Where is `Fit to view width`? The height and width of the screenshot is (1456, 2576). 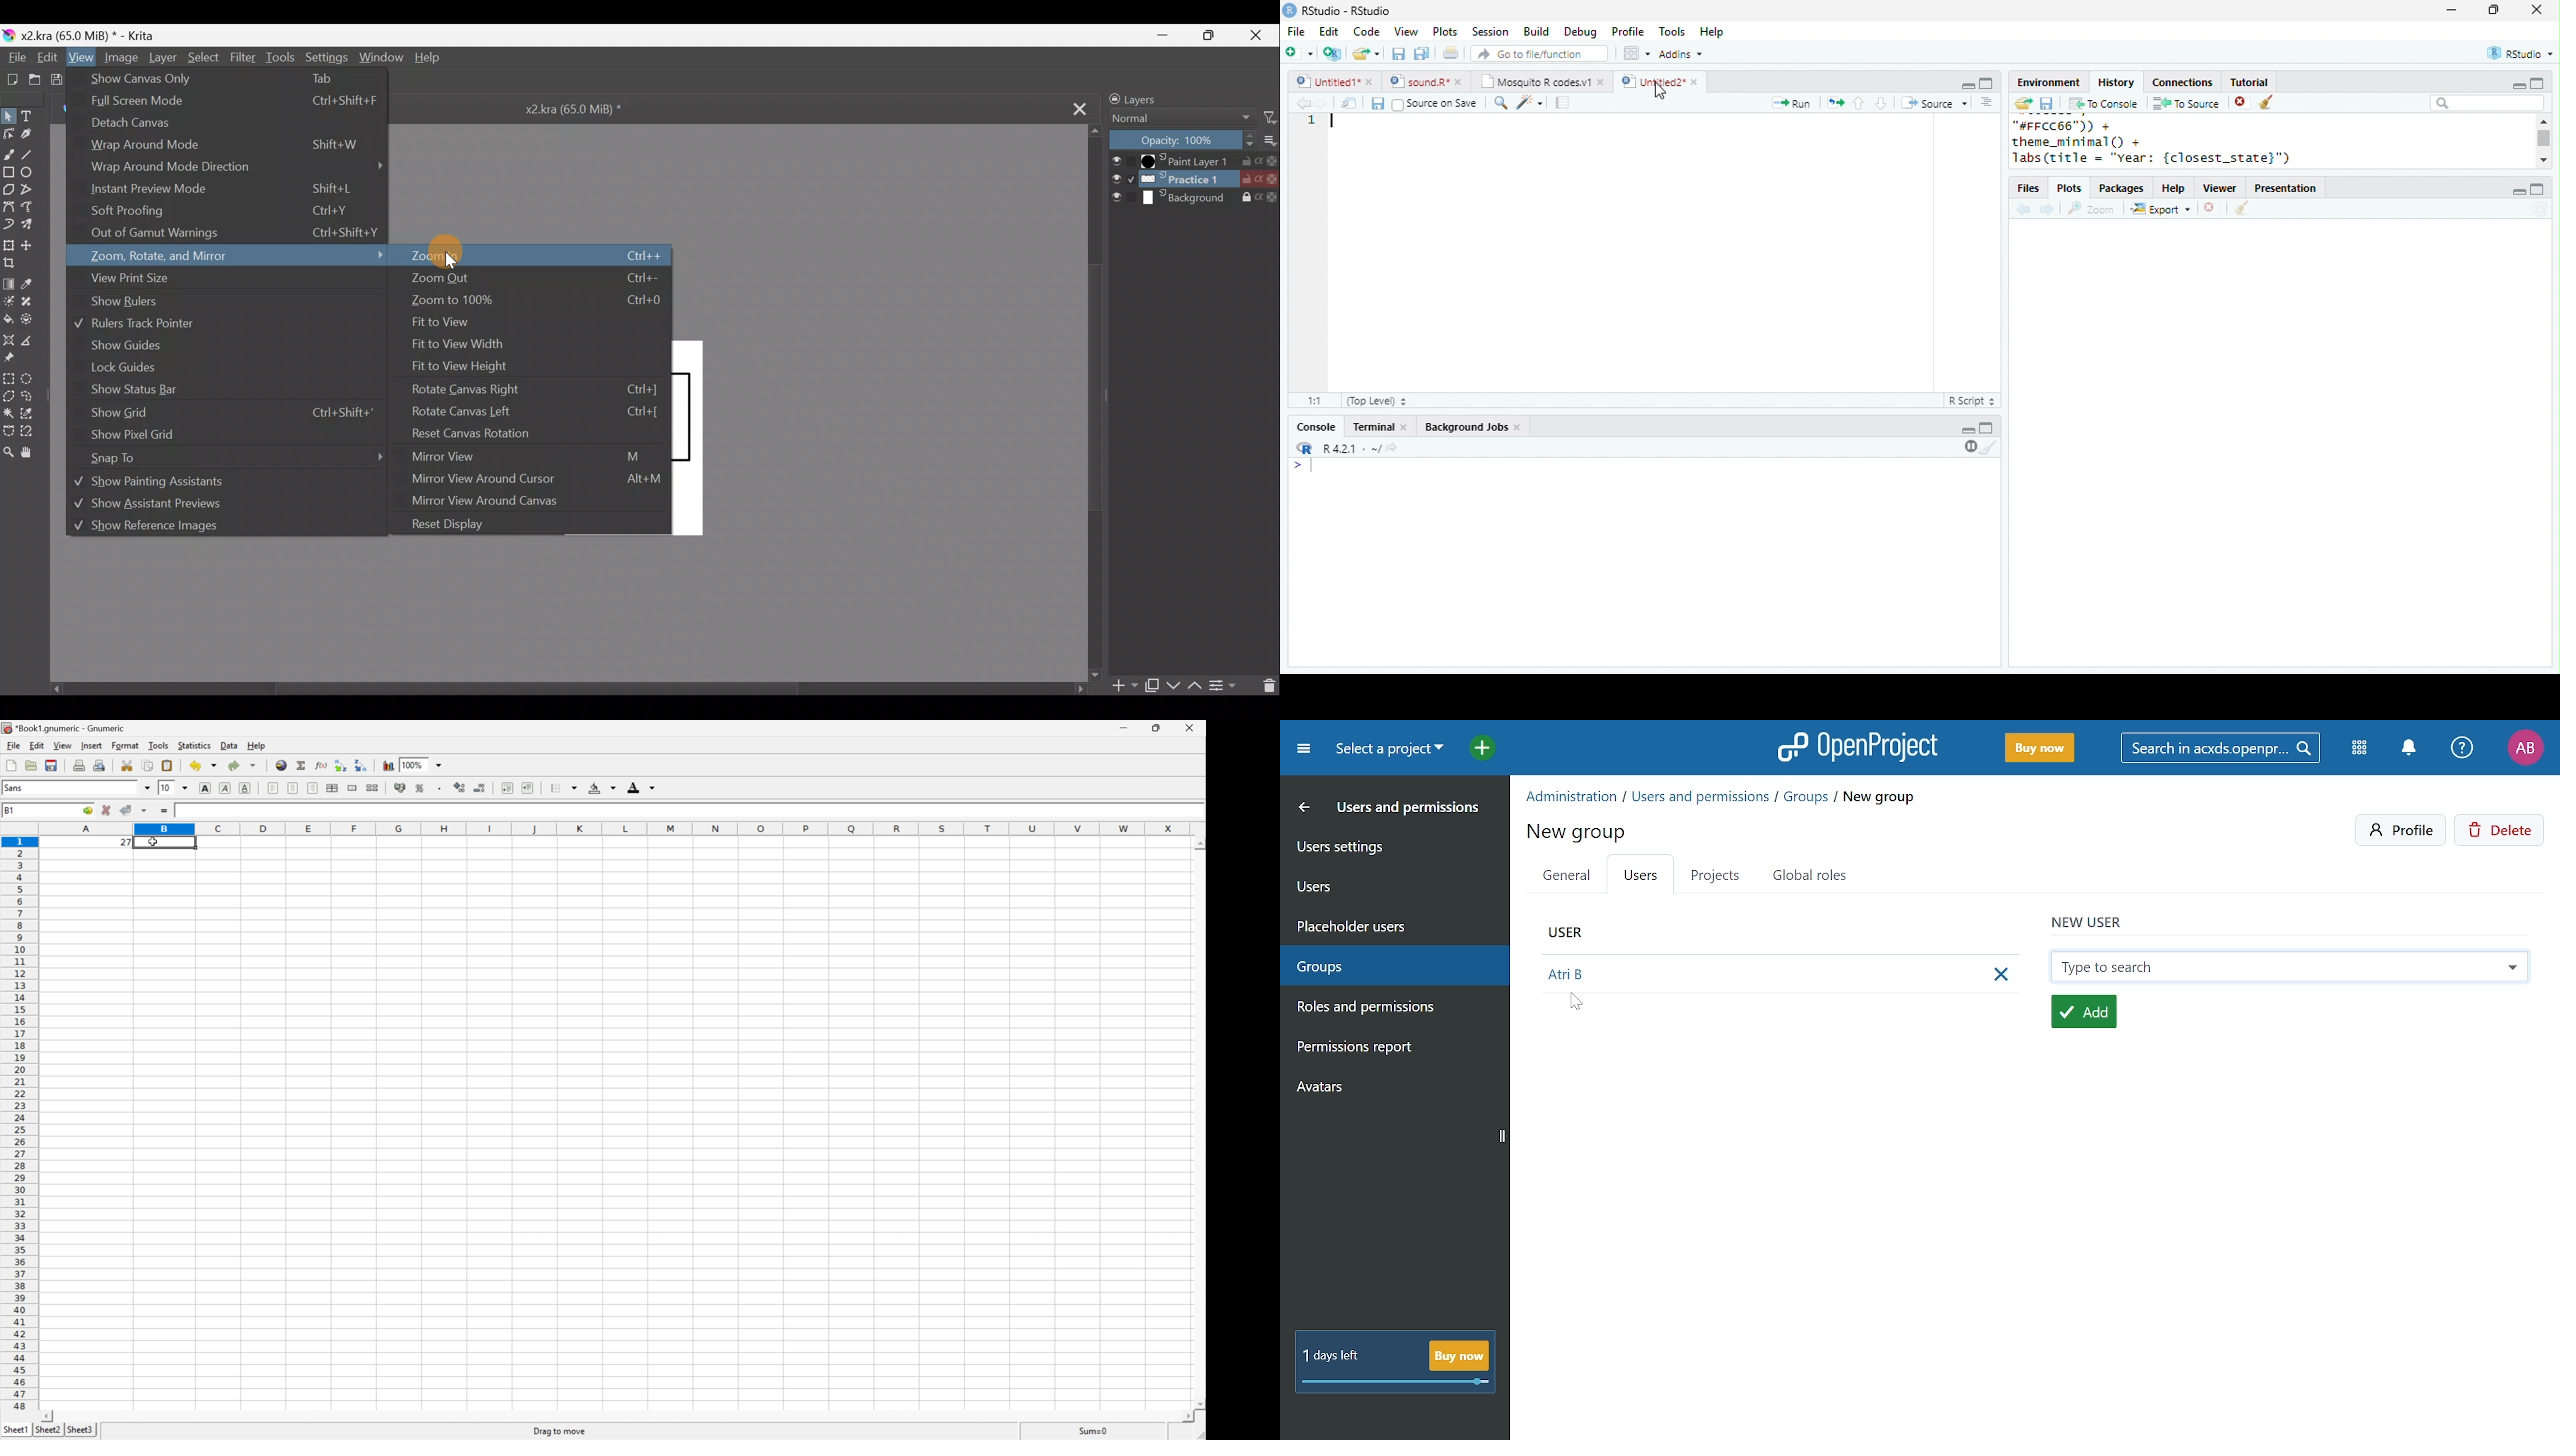
Fit to view width is located at coordinates (459, 345).